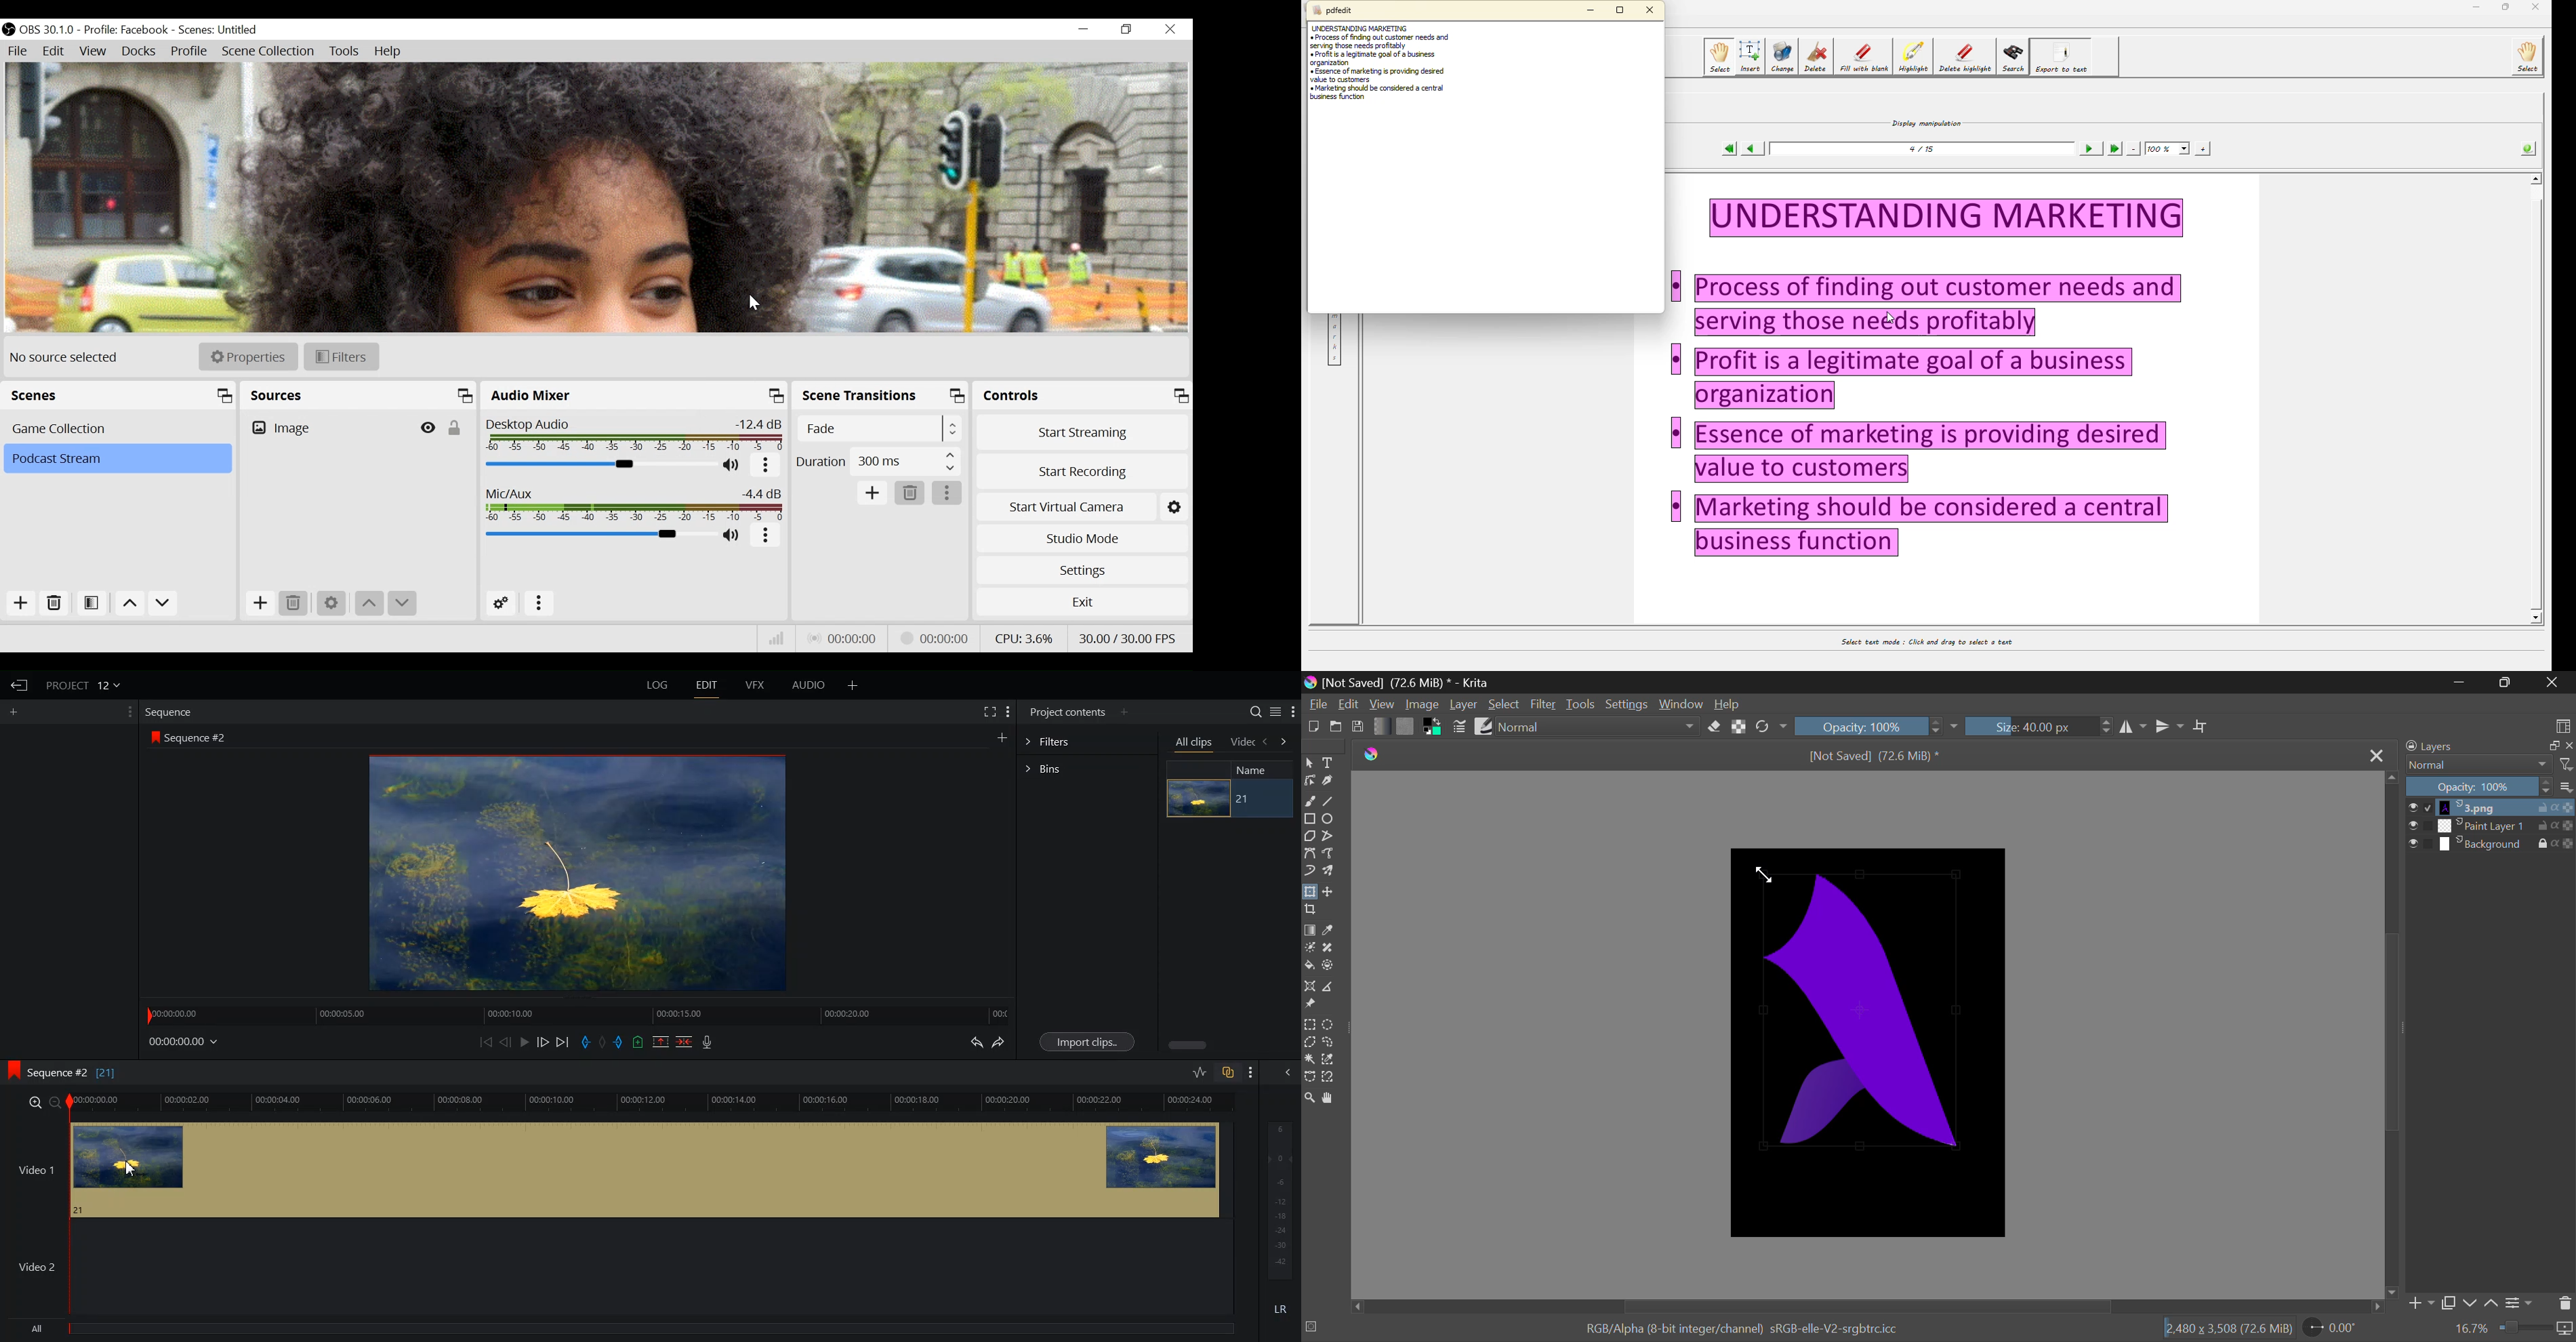  What do you see at coordinates (882, 395) in the screenshot?
I see `Scene Transition` at bounding box center [882, 395].